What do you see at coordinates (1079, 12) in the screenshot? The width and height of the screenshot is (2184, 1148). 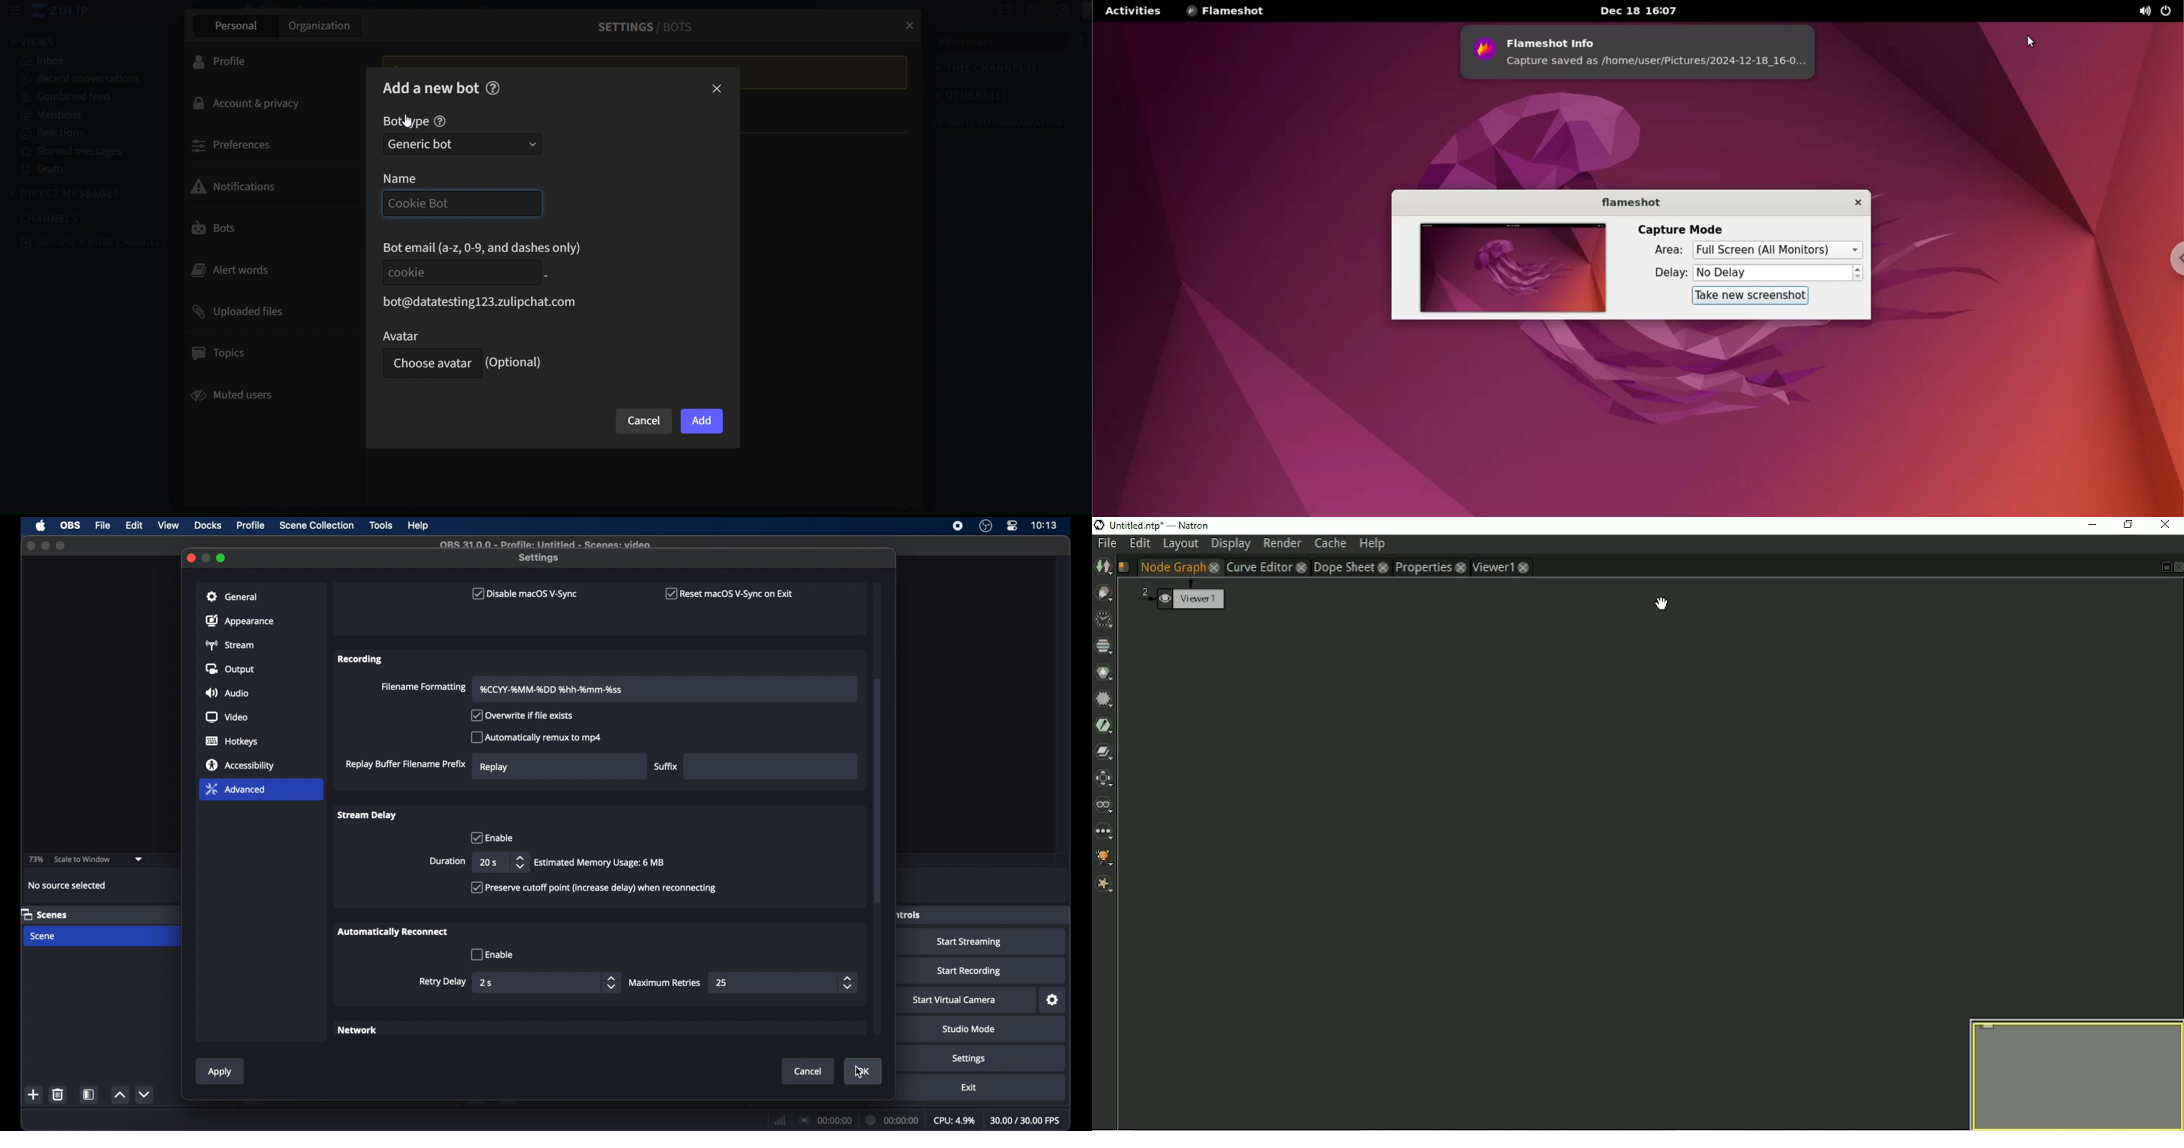 I see `main menu` at bounding box center [1079, 12].